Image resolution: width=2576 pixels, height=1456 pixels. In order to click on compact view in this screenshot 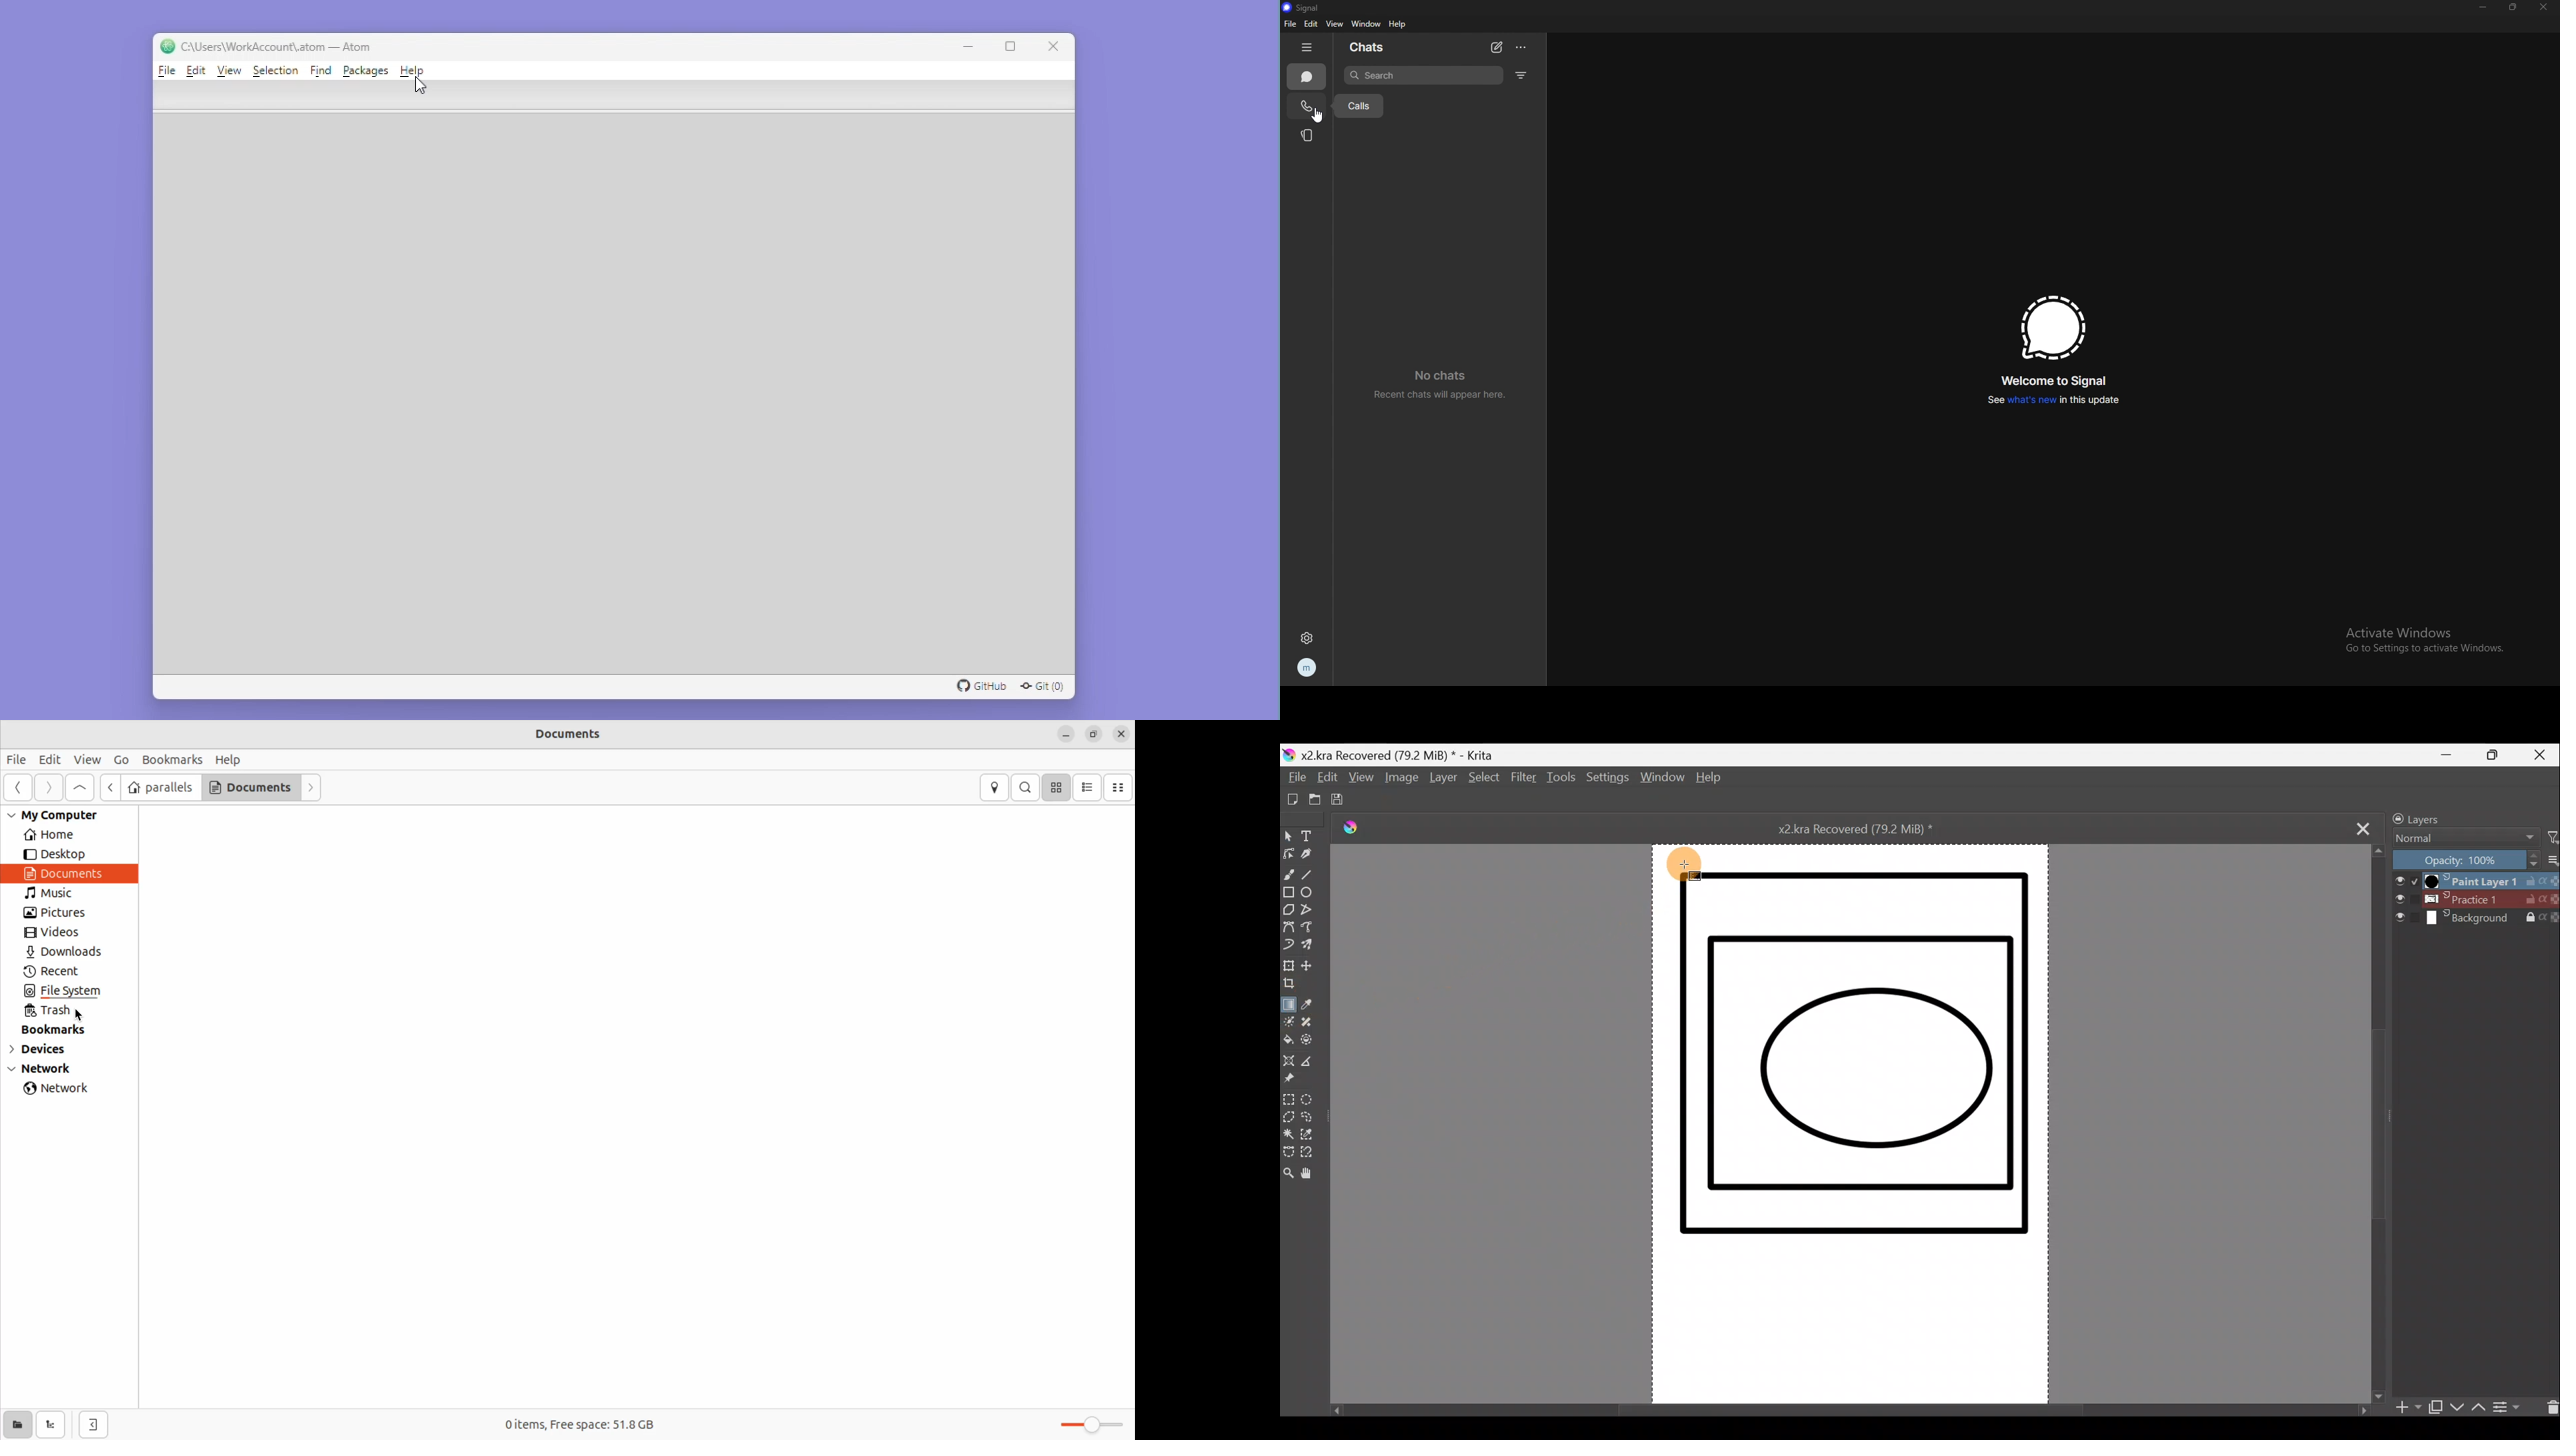, I will do `click(1120, 787)`.